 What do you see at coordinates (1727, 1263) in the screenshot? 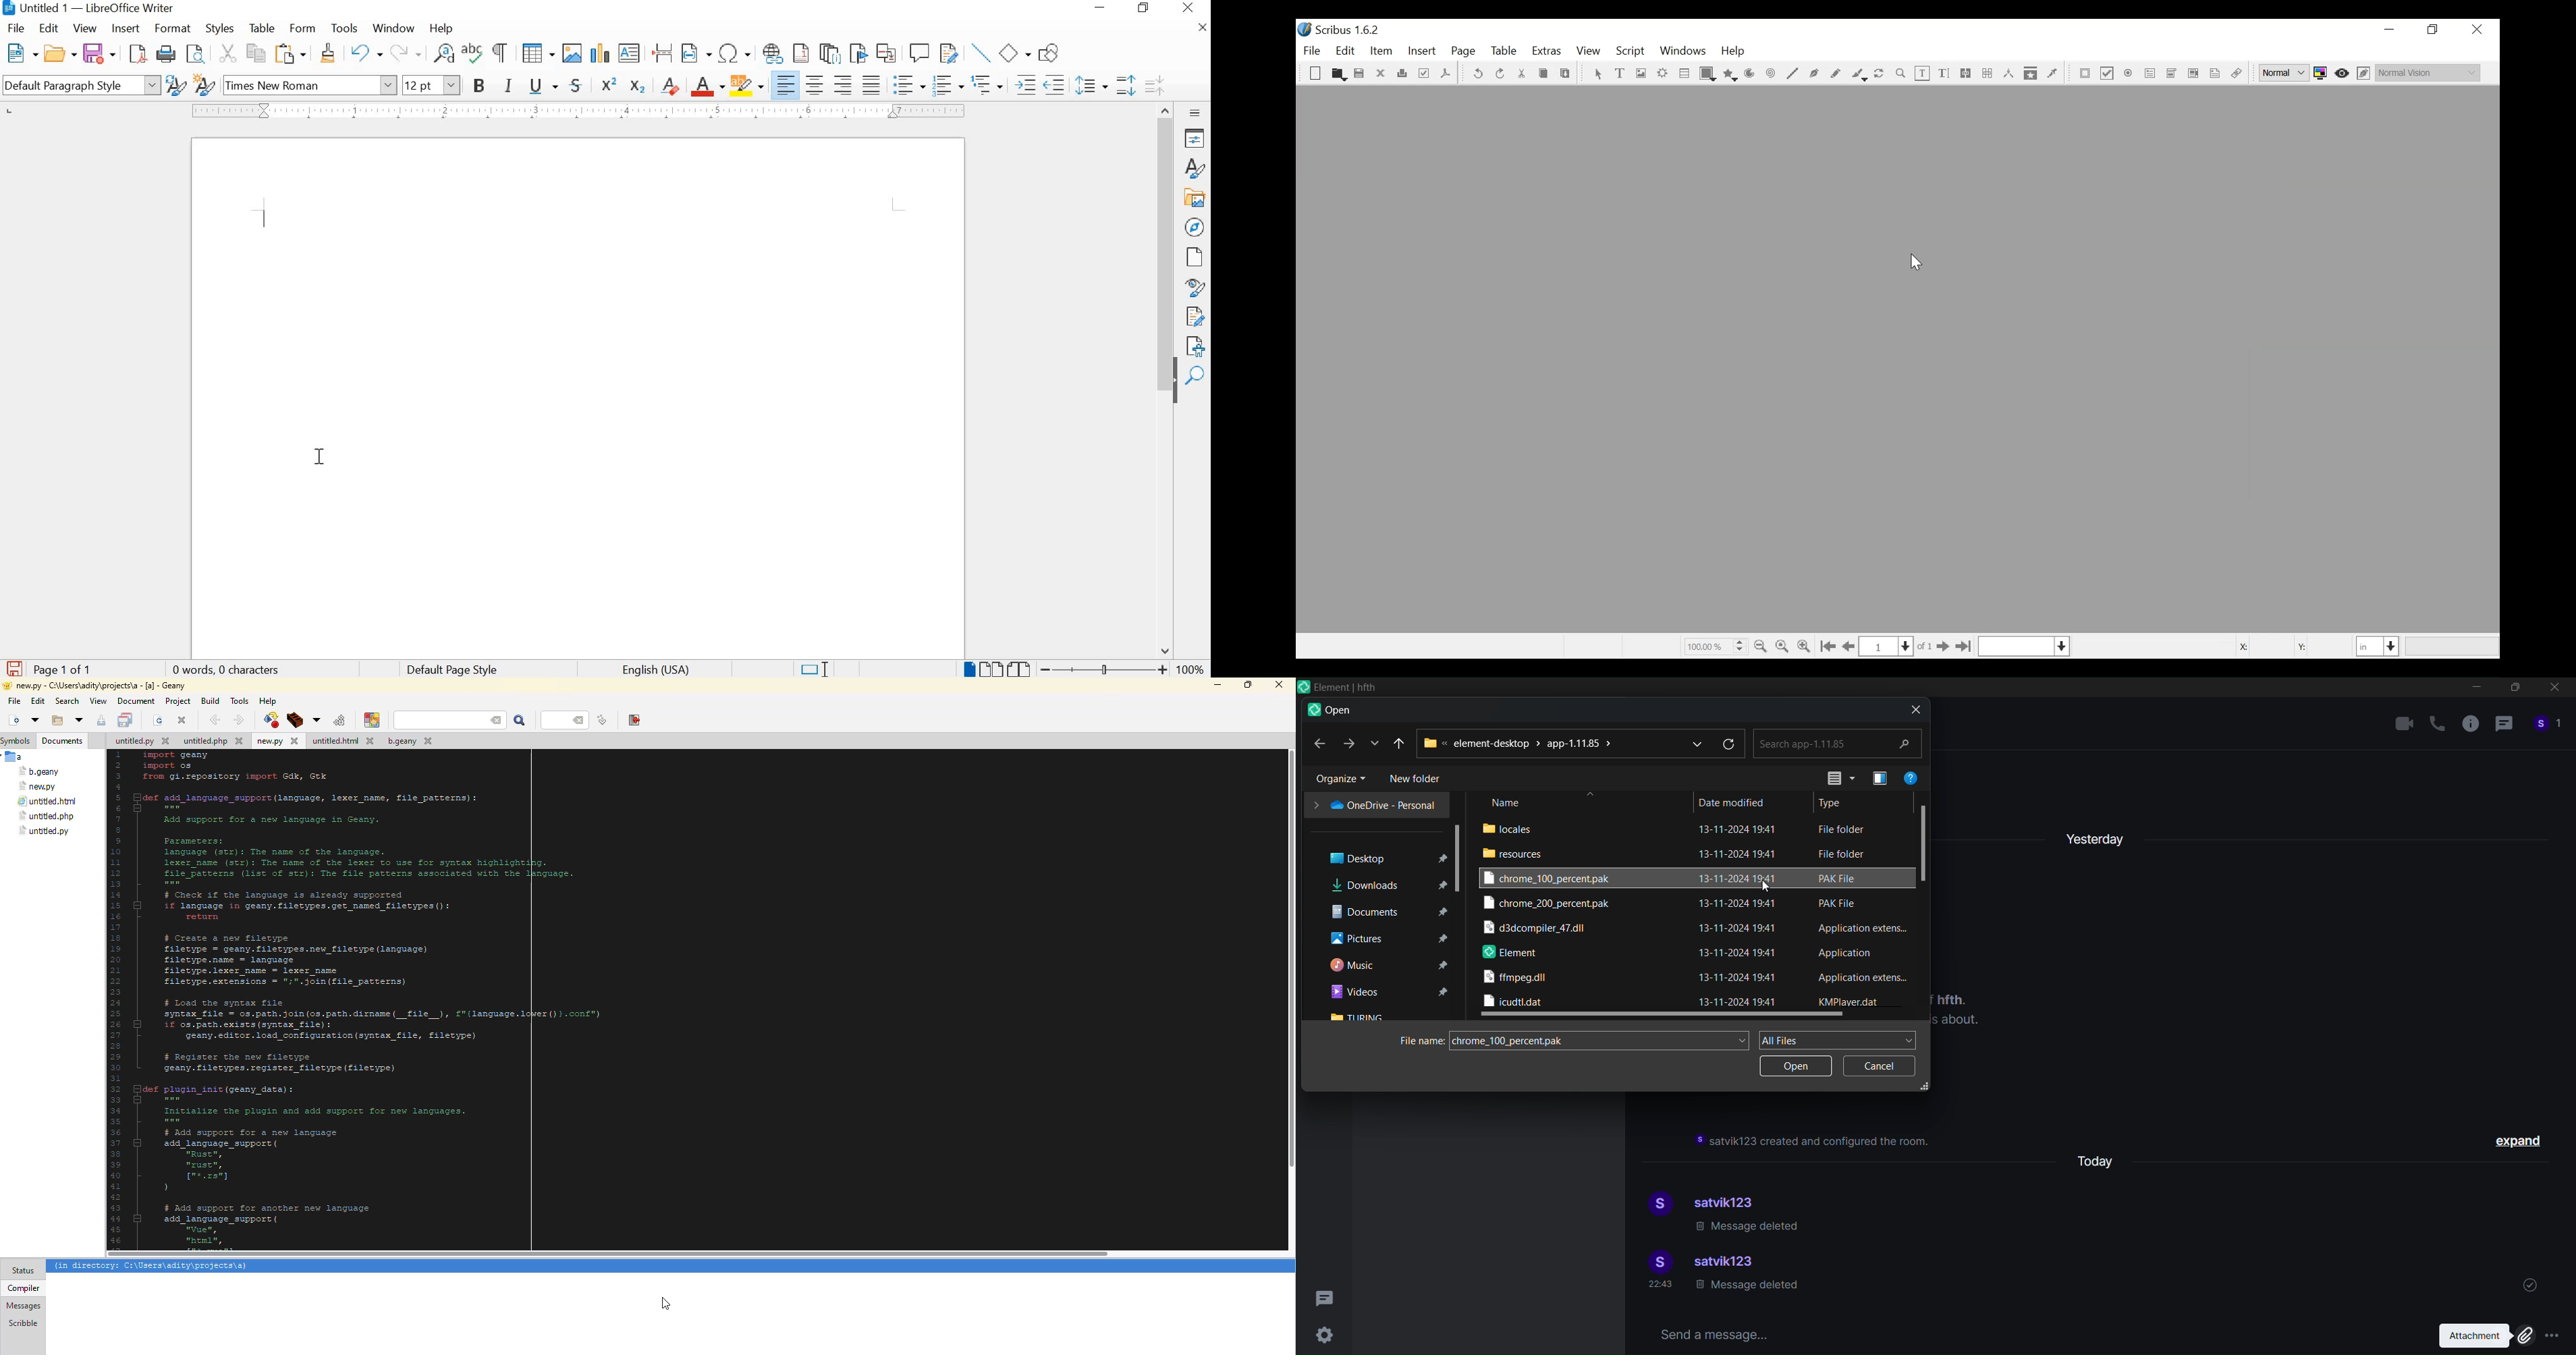
I see `satvik123` at bounding box center [1727, 1263].